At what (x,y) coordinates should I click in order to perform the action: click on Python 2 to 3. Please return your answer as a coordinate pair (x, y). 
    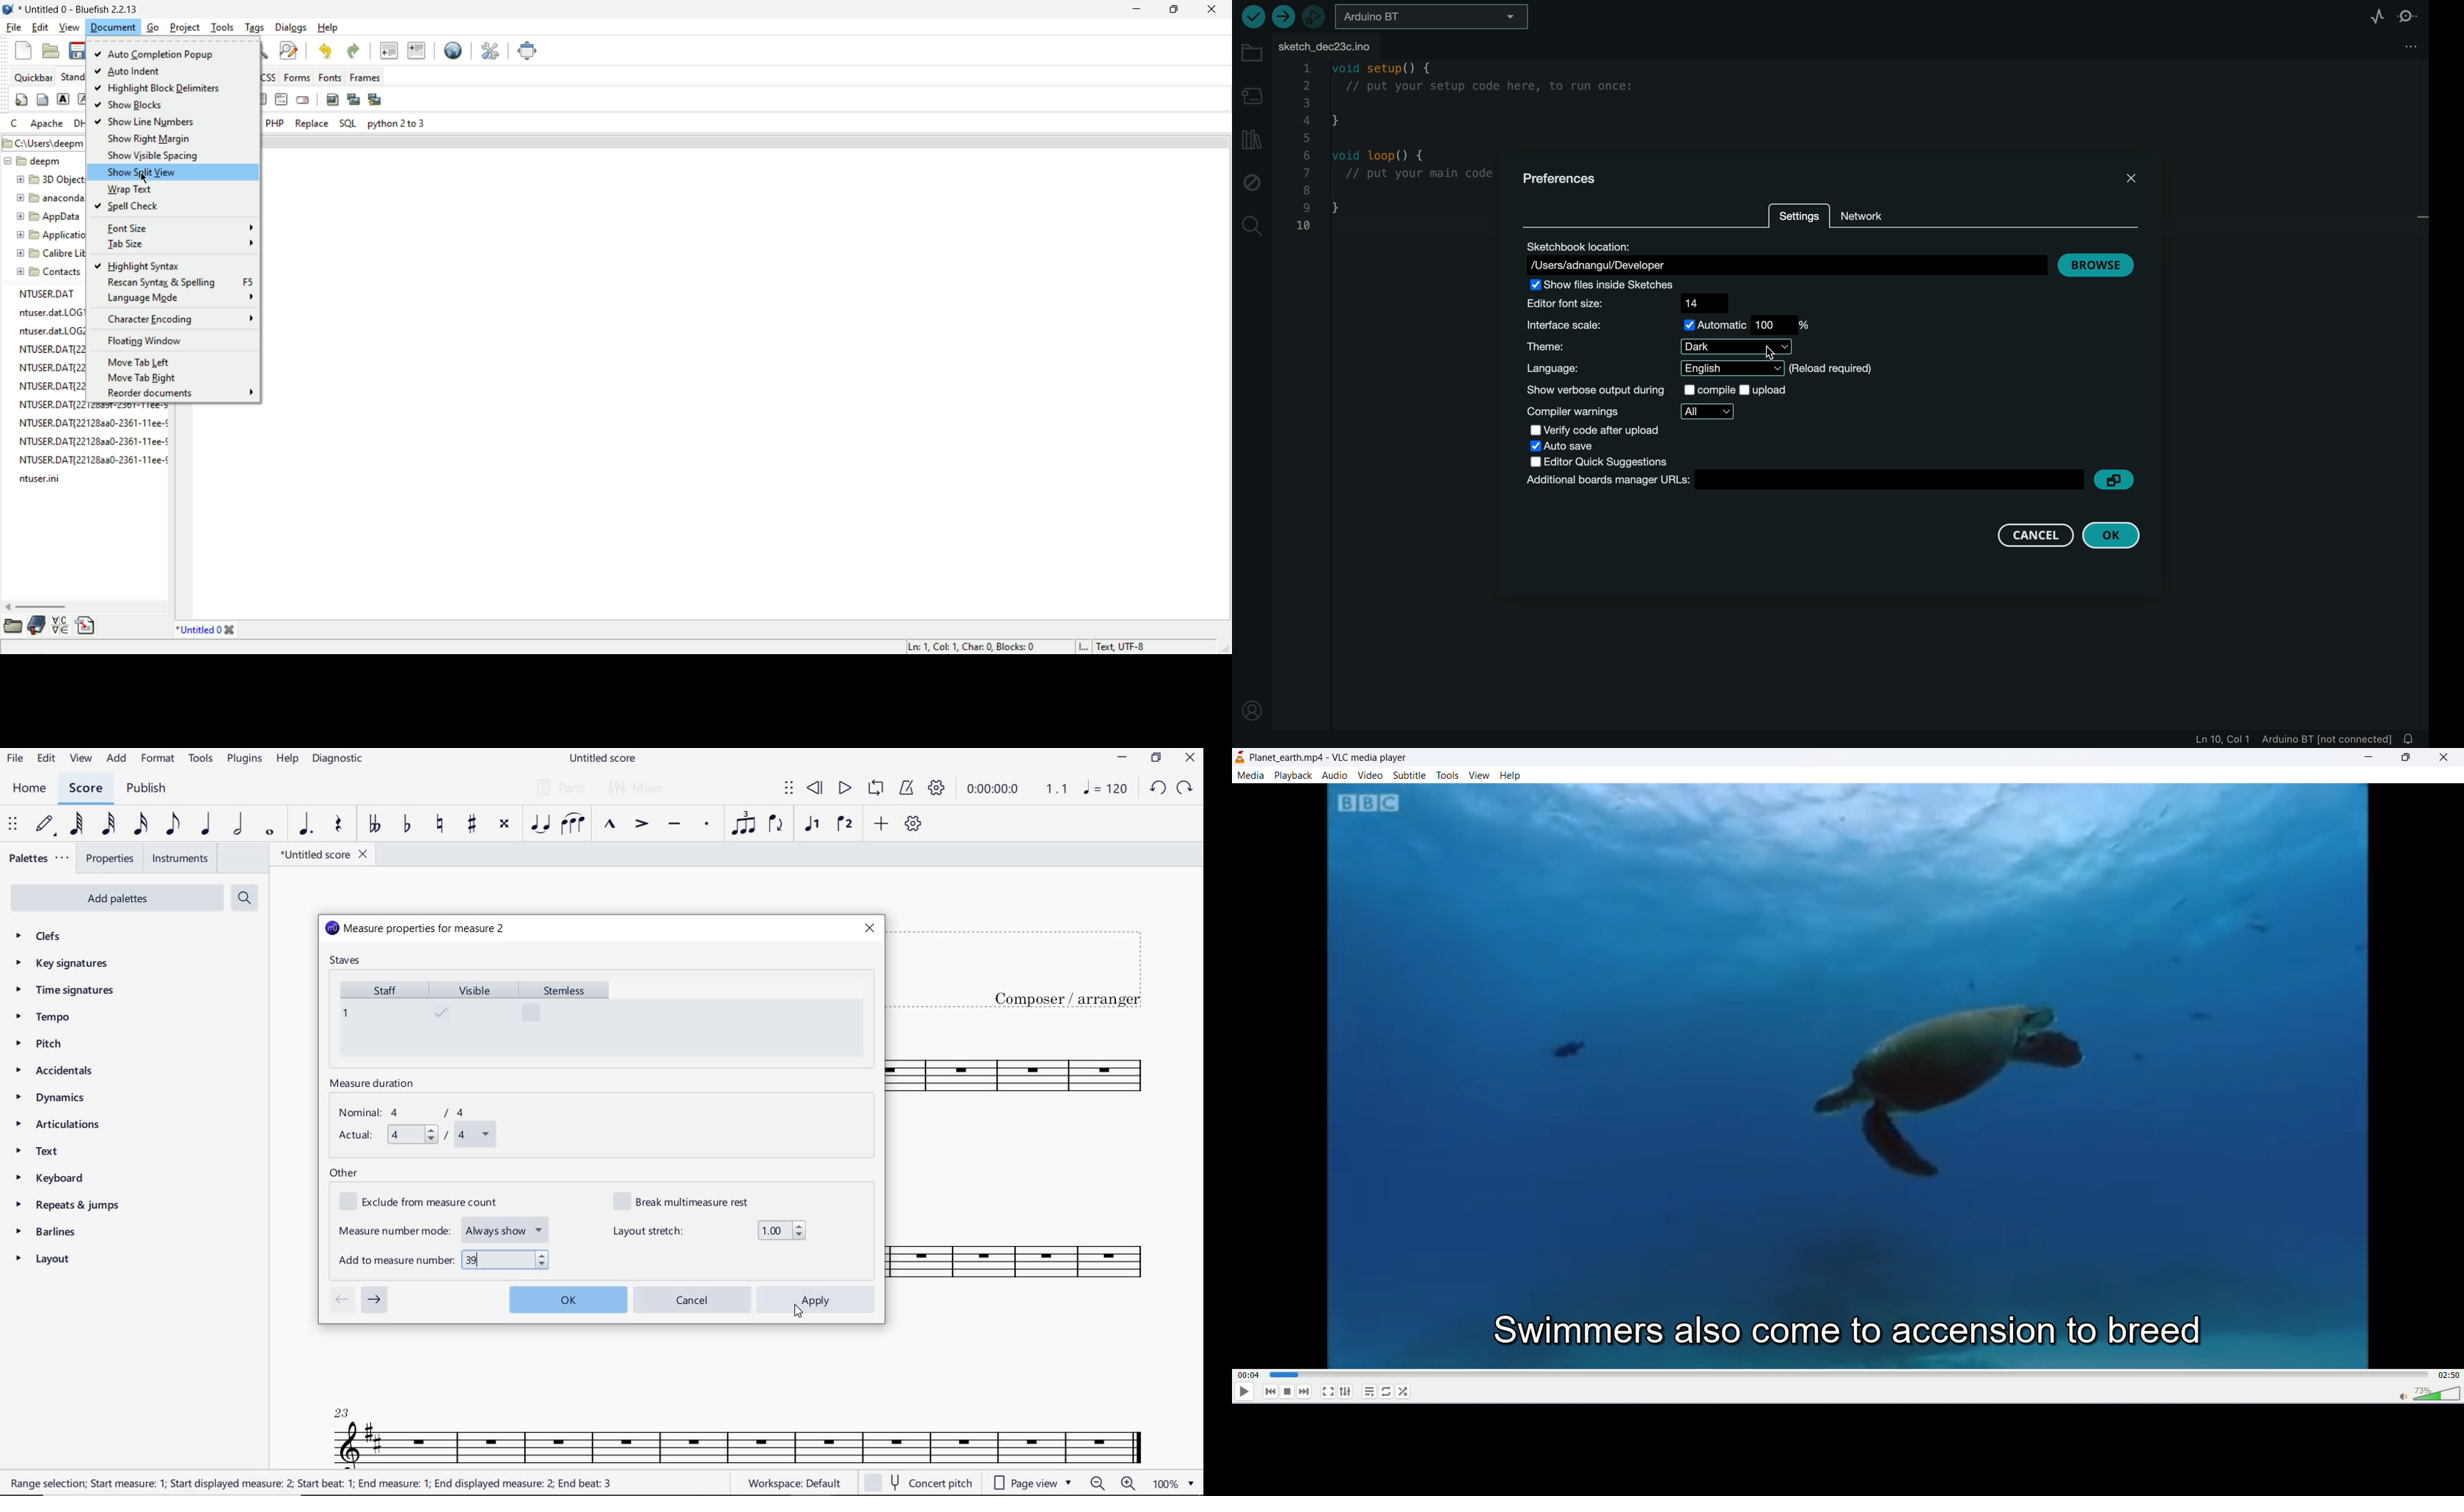
    Looking at the image, I should click on (397, 123).